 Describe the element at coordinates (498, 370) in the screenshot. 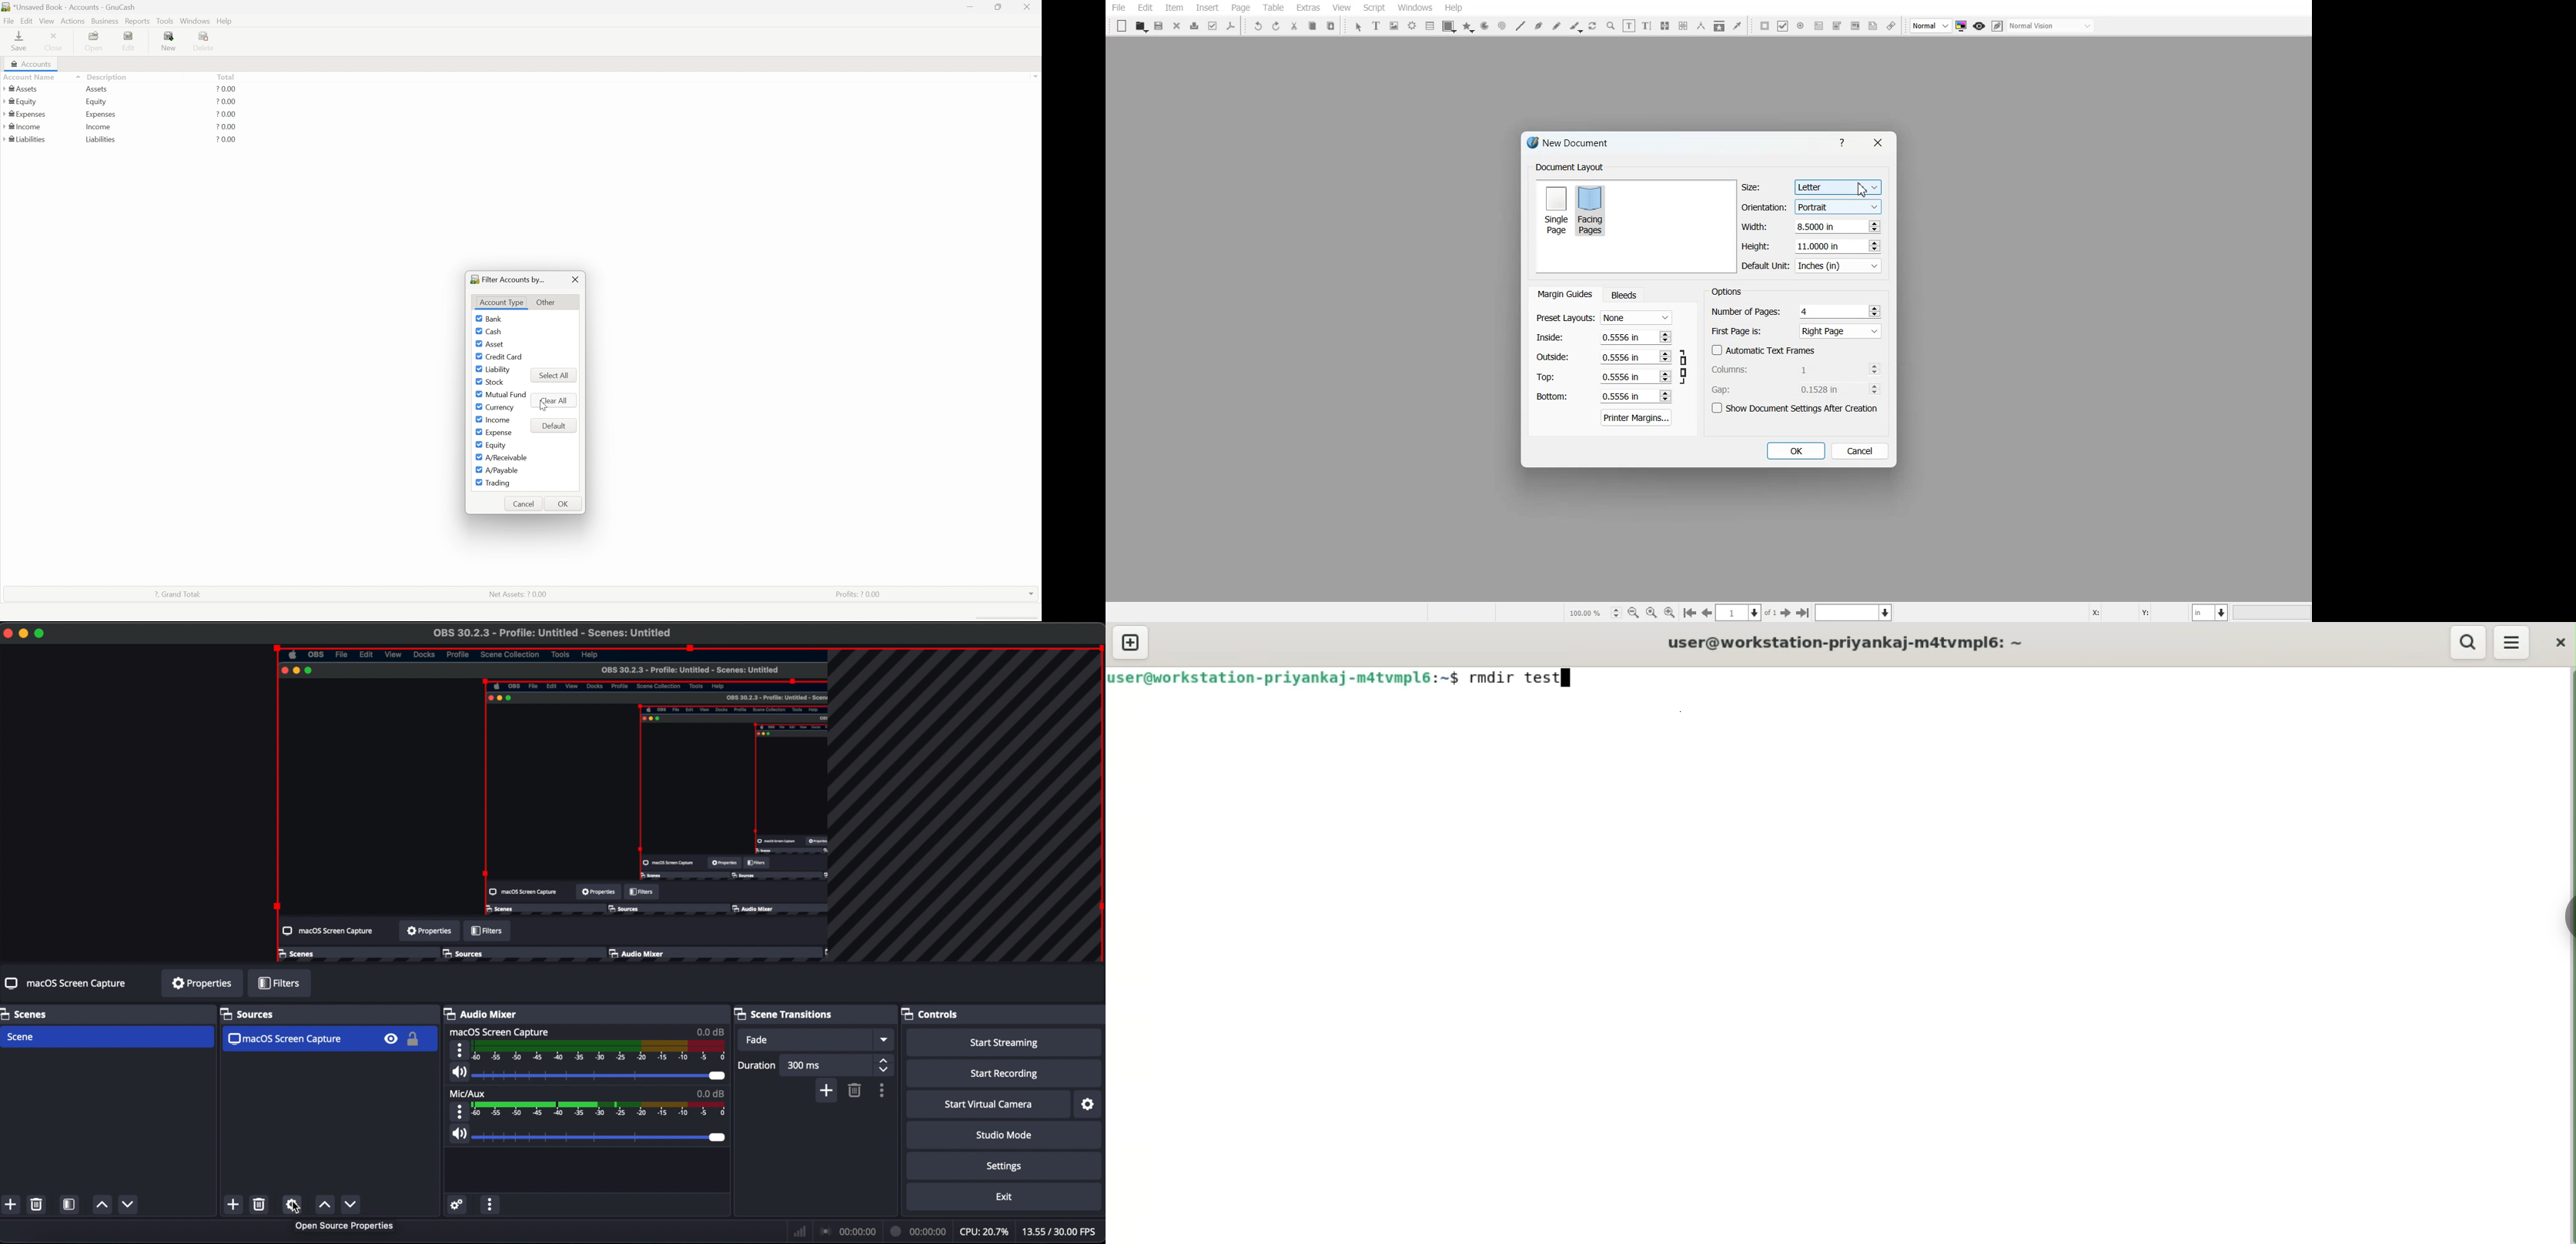

I see `Liability` at that location.